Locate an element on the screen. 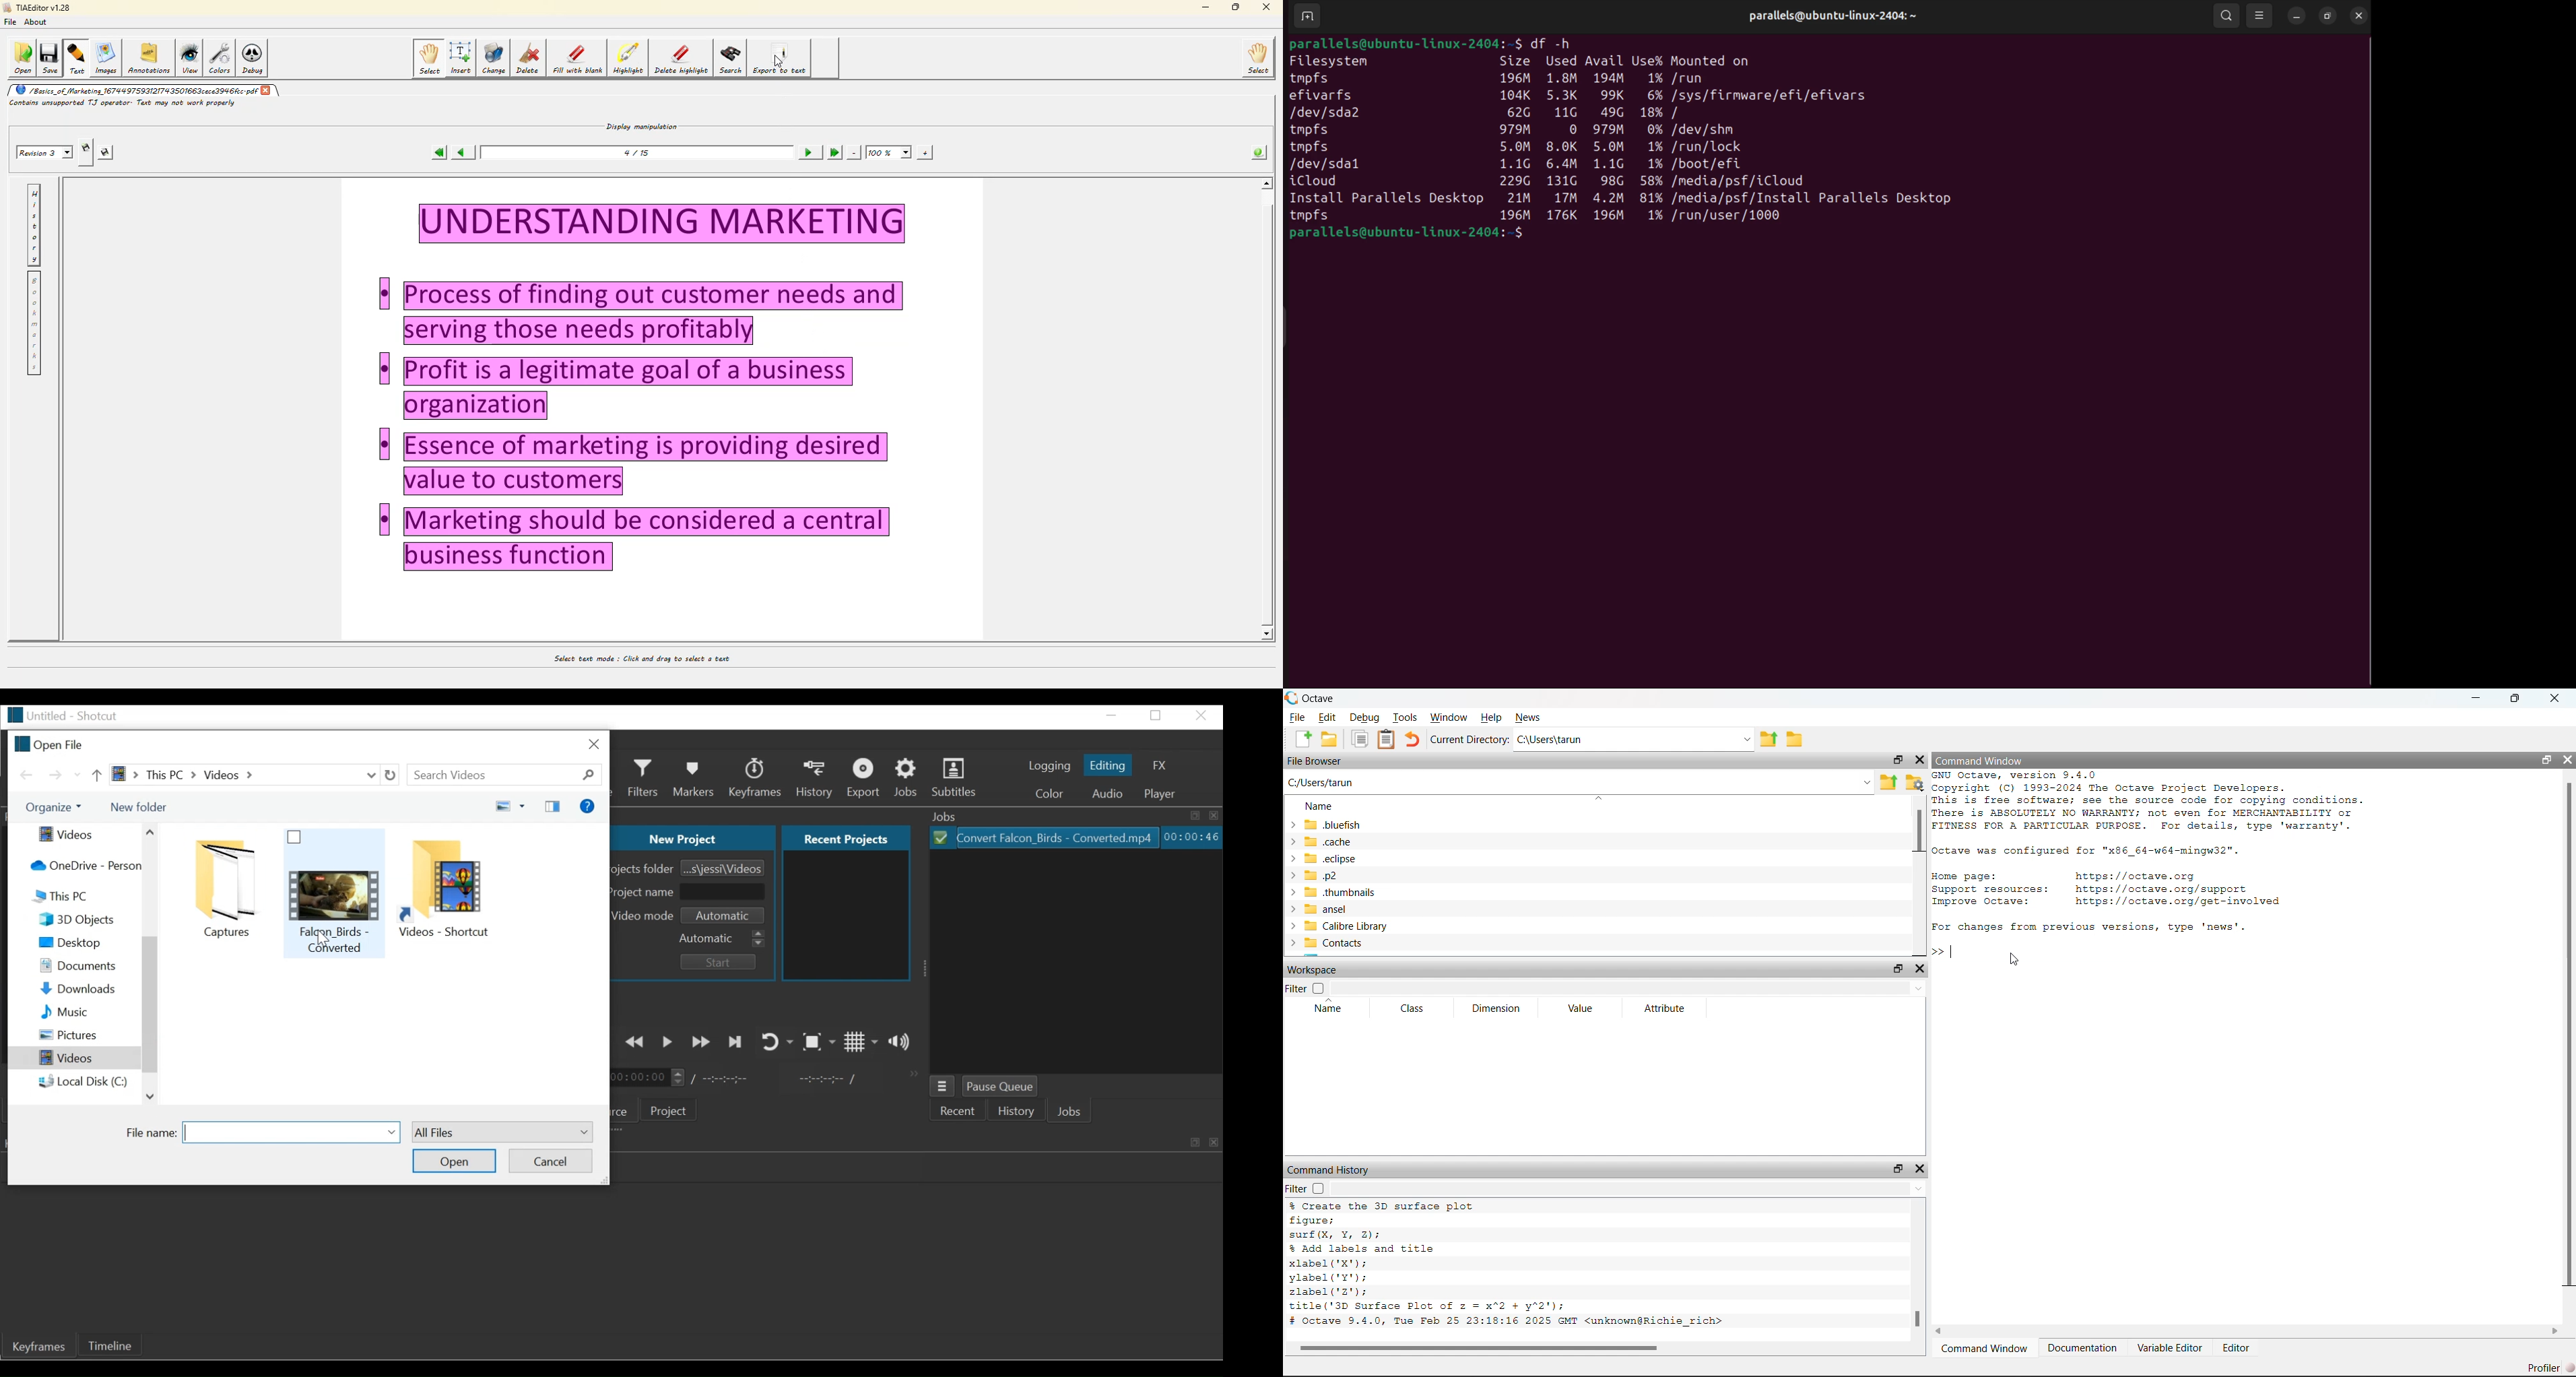 Image resolution: width=2576 pixels, height=1400 pixels. ylabel('Y'); is located at coordinates (1331, 1278).